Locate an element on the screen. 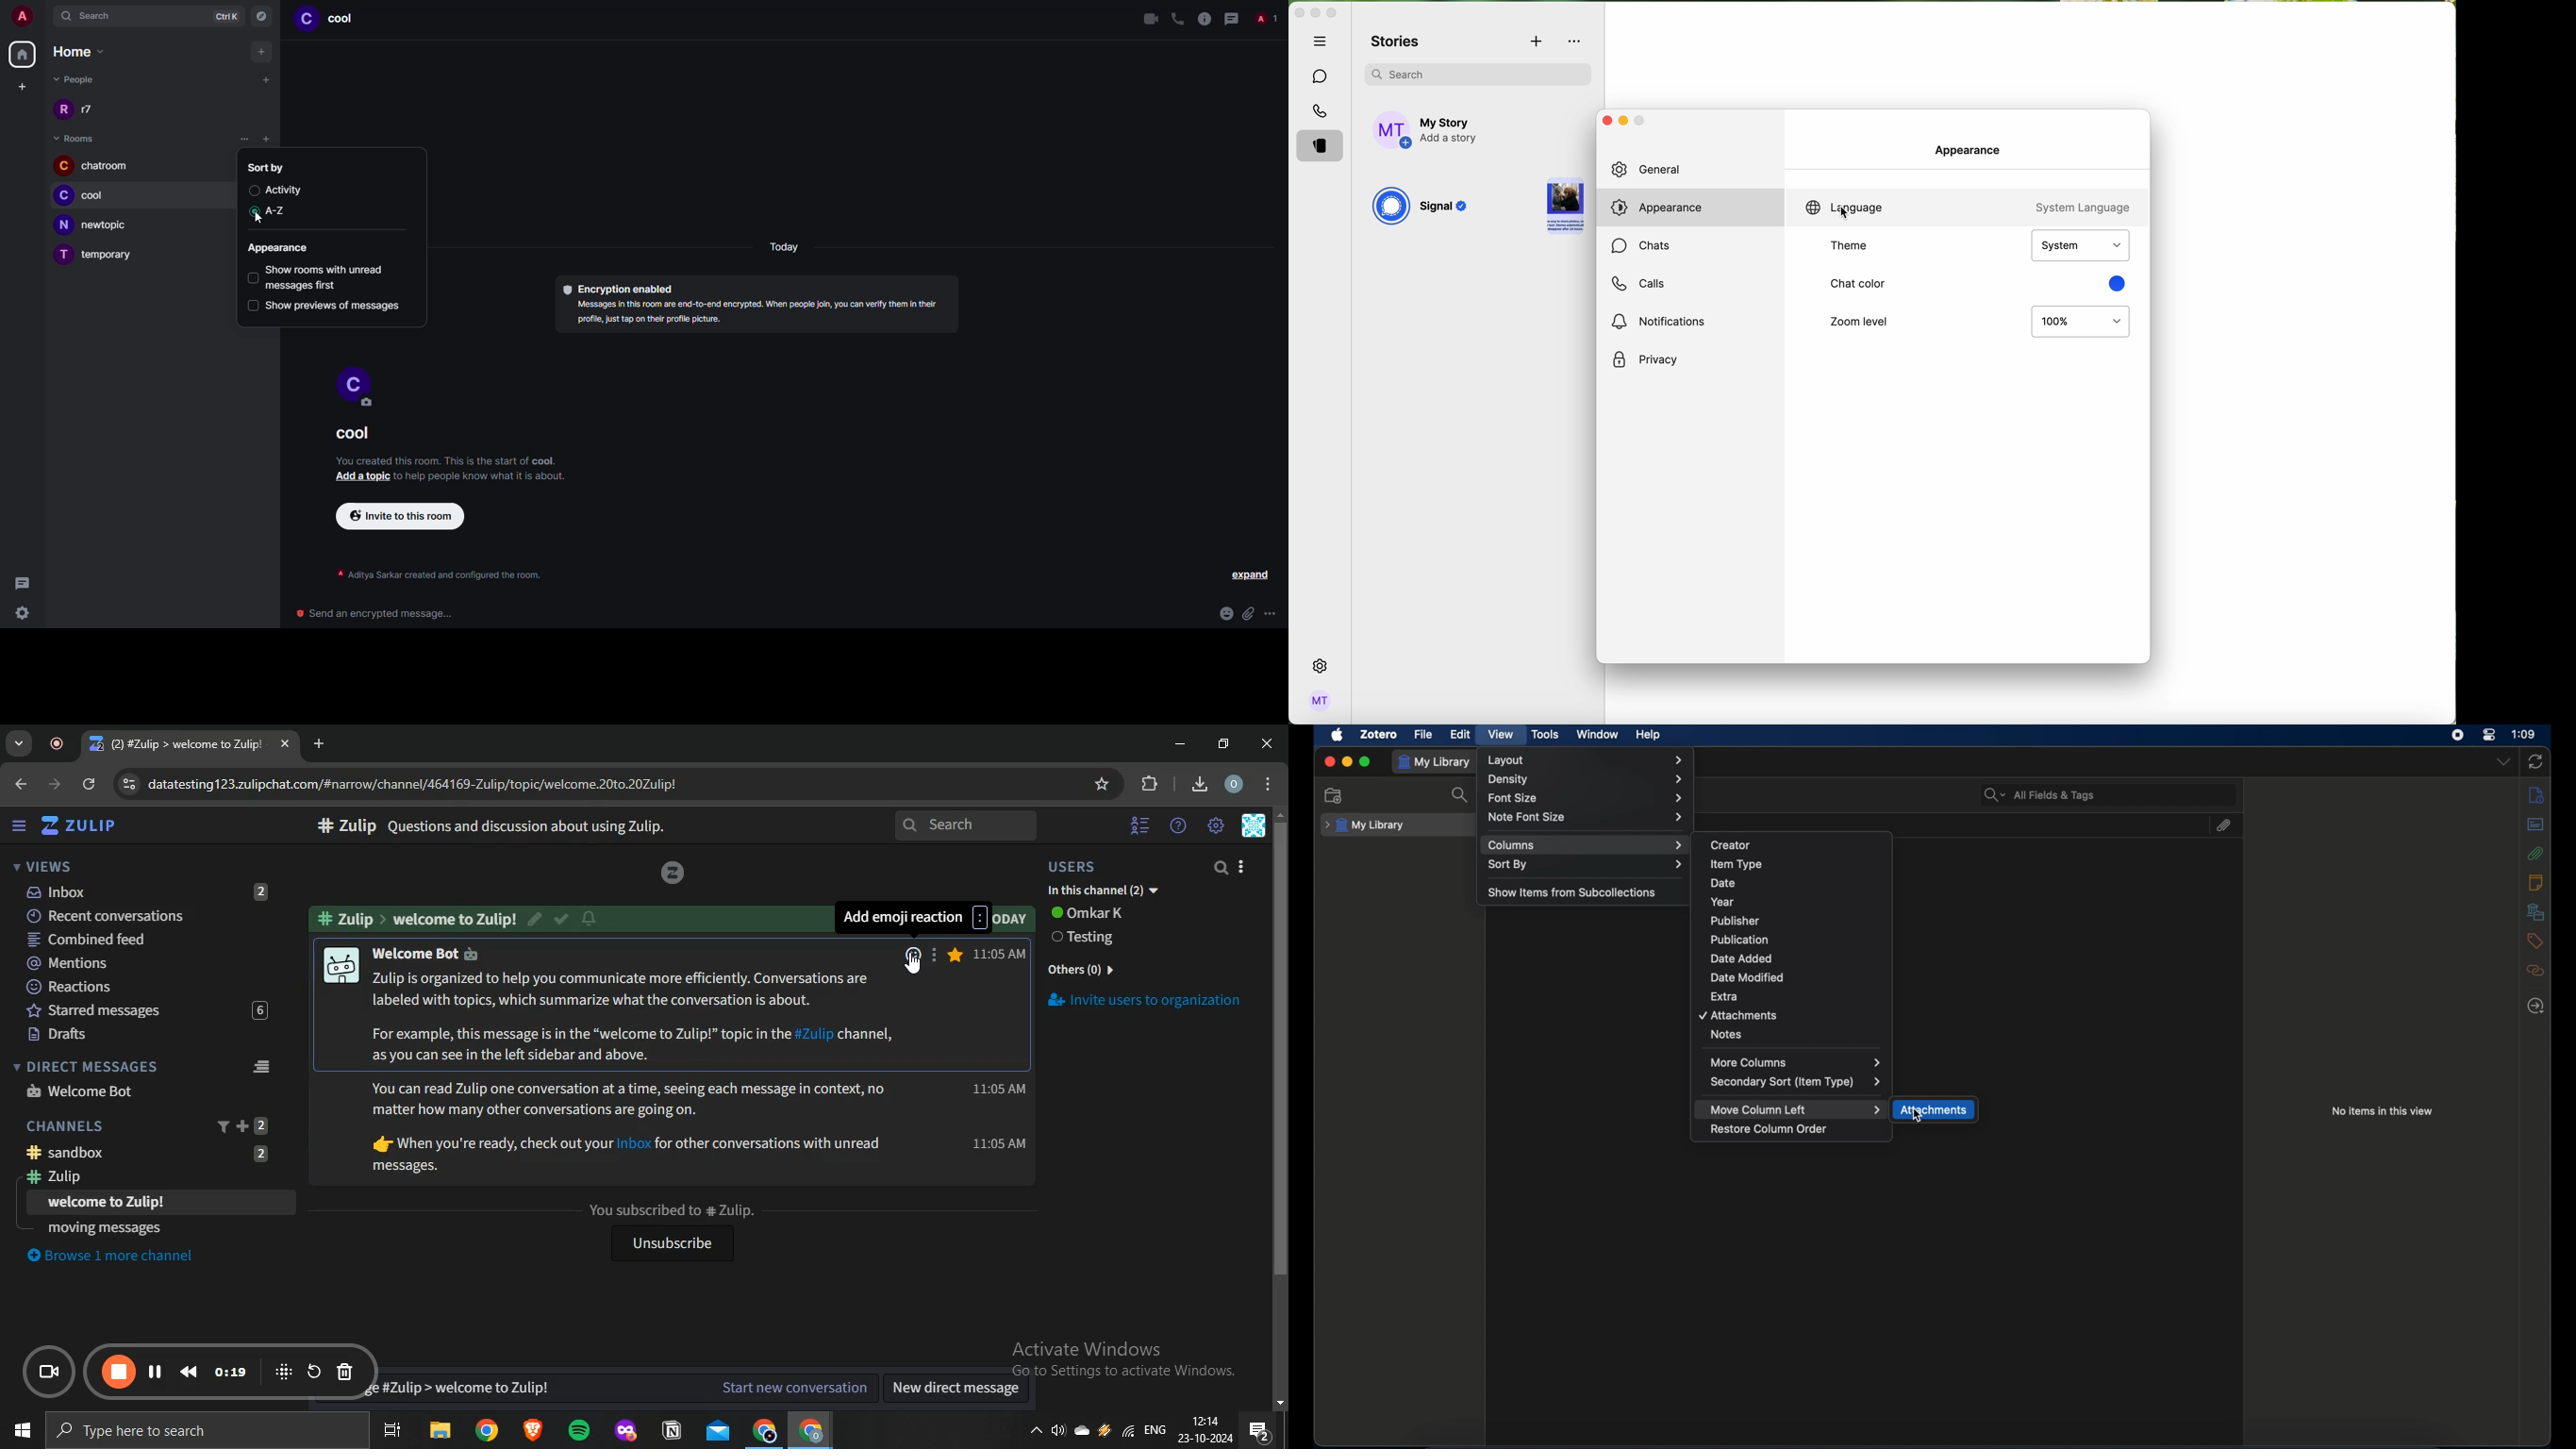  onedrive is located at coordinates (1085, 1432).